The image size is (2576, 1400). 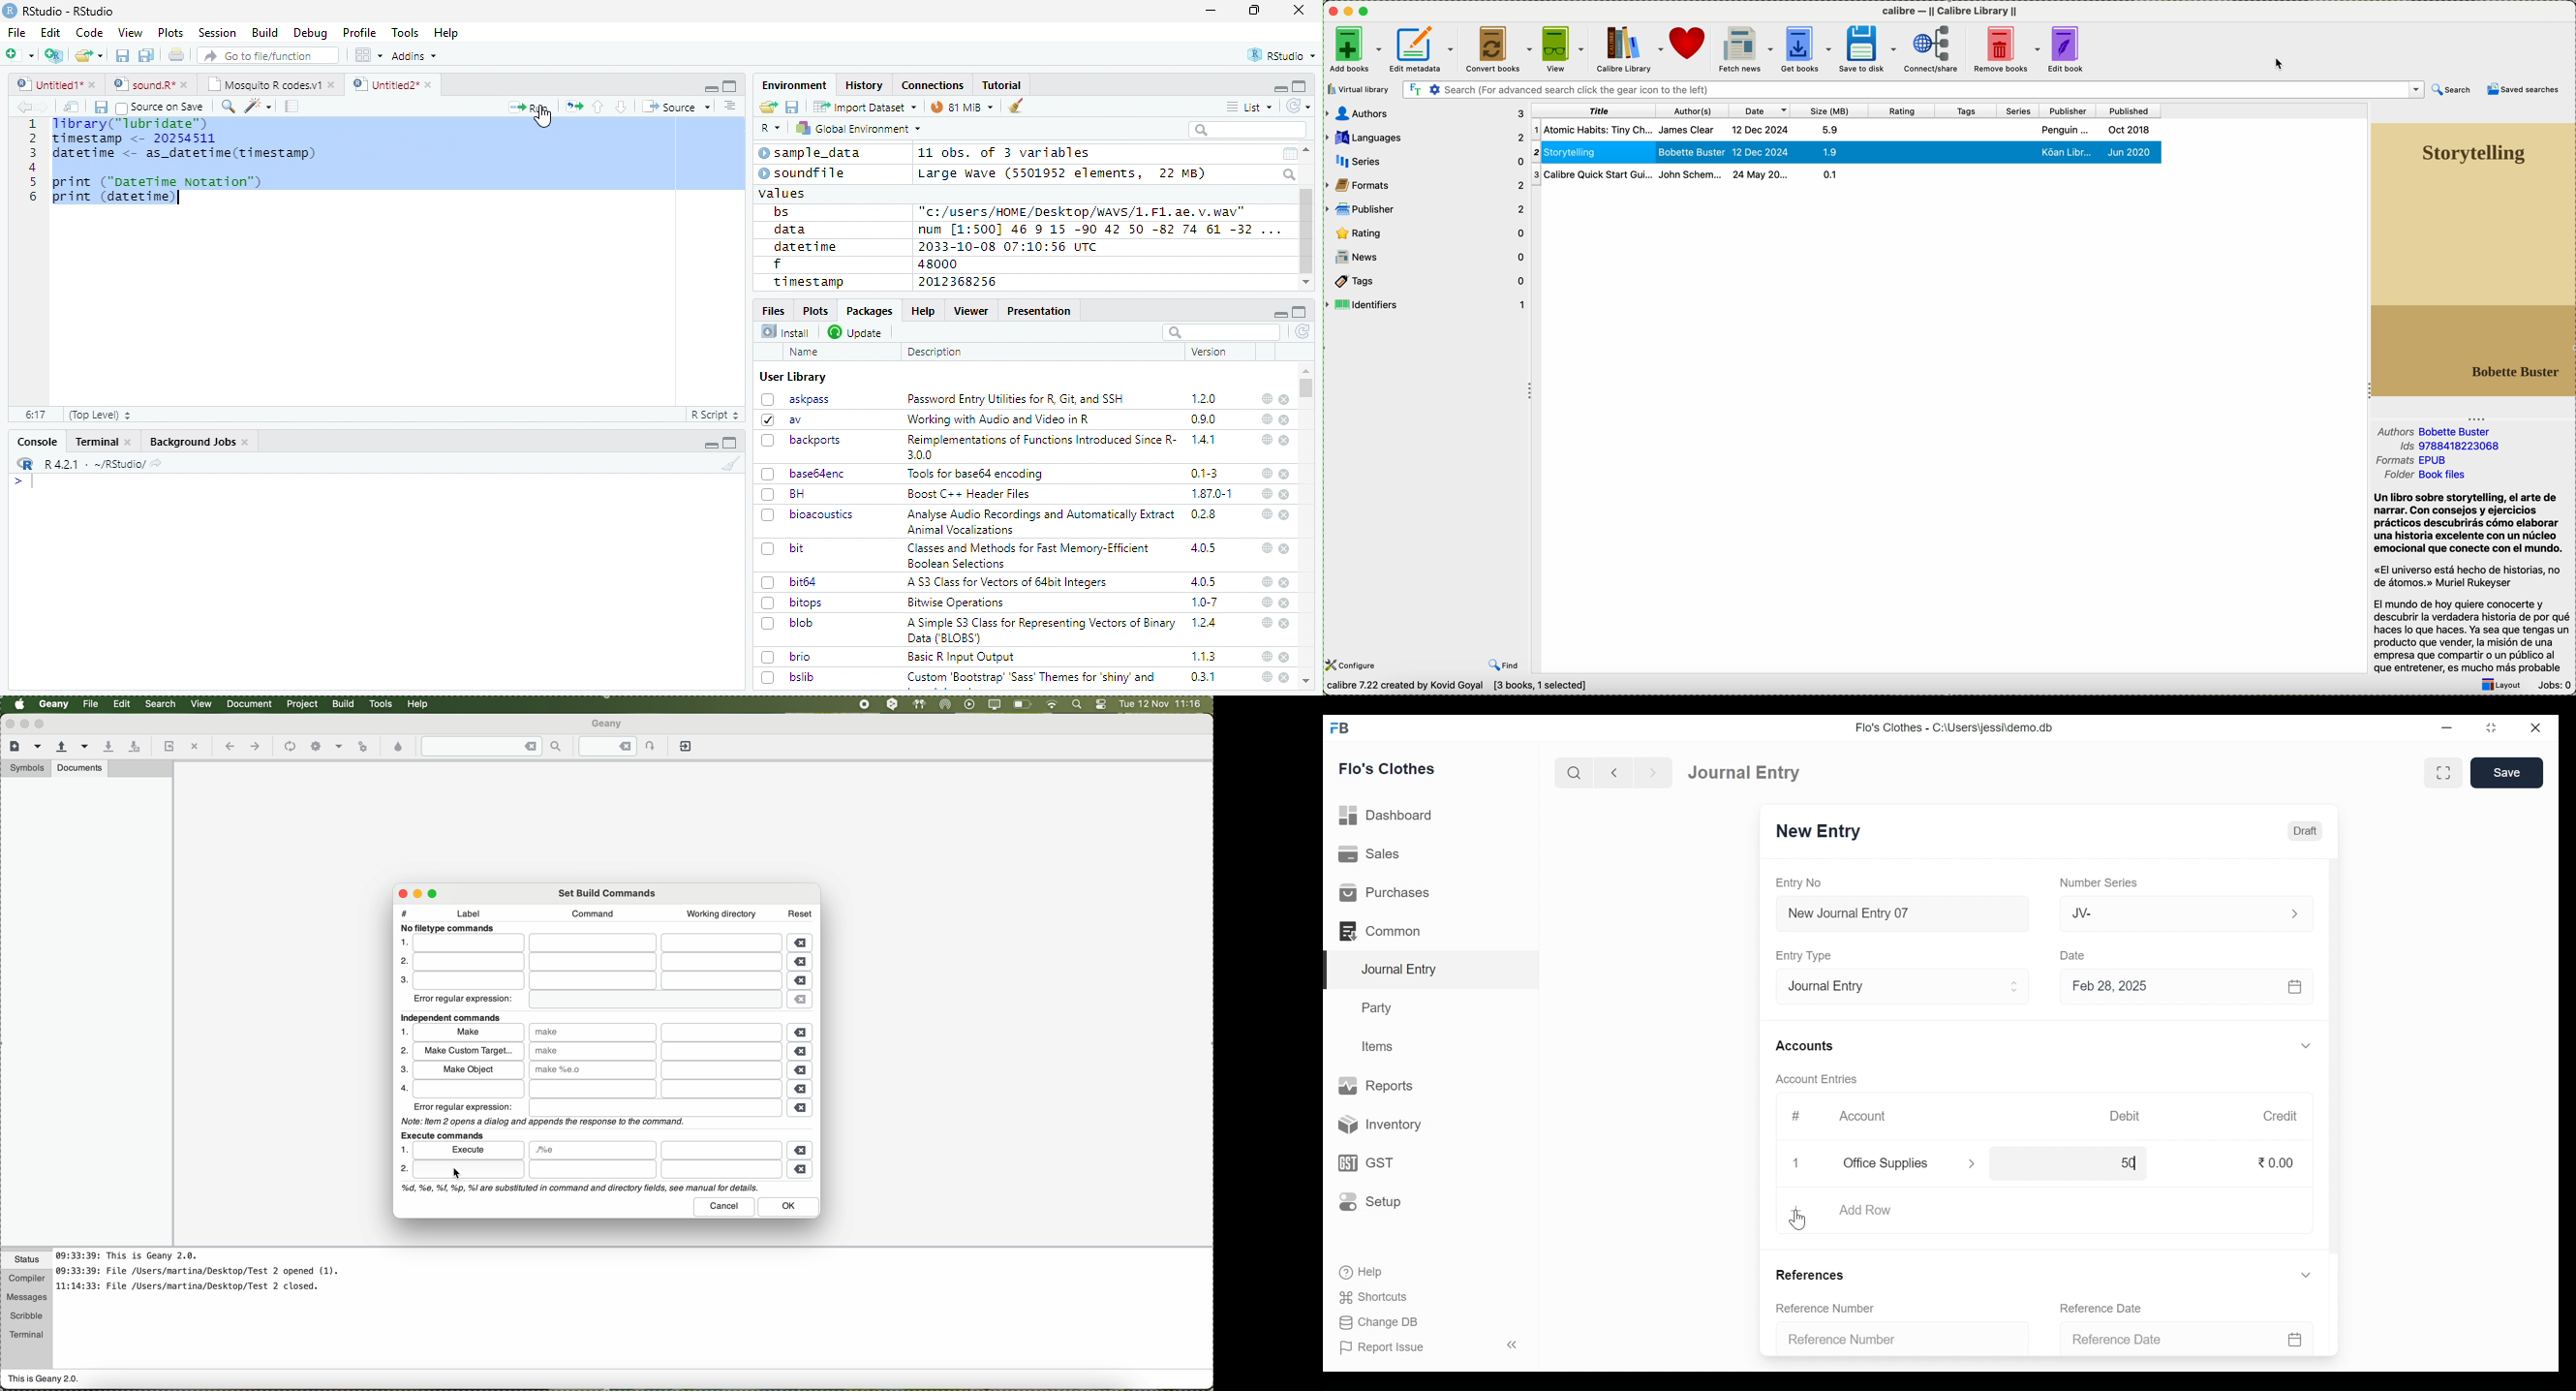 What do you see at coordinates (806, 353) in the screenshot?
I see `Name` at bounding box center [806, 353].